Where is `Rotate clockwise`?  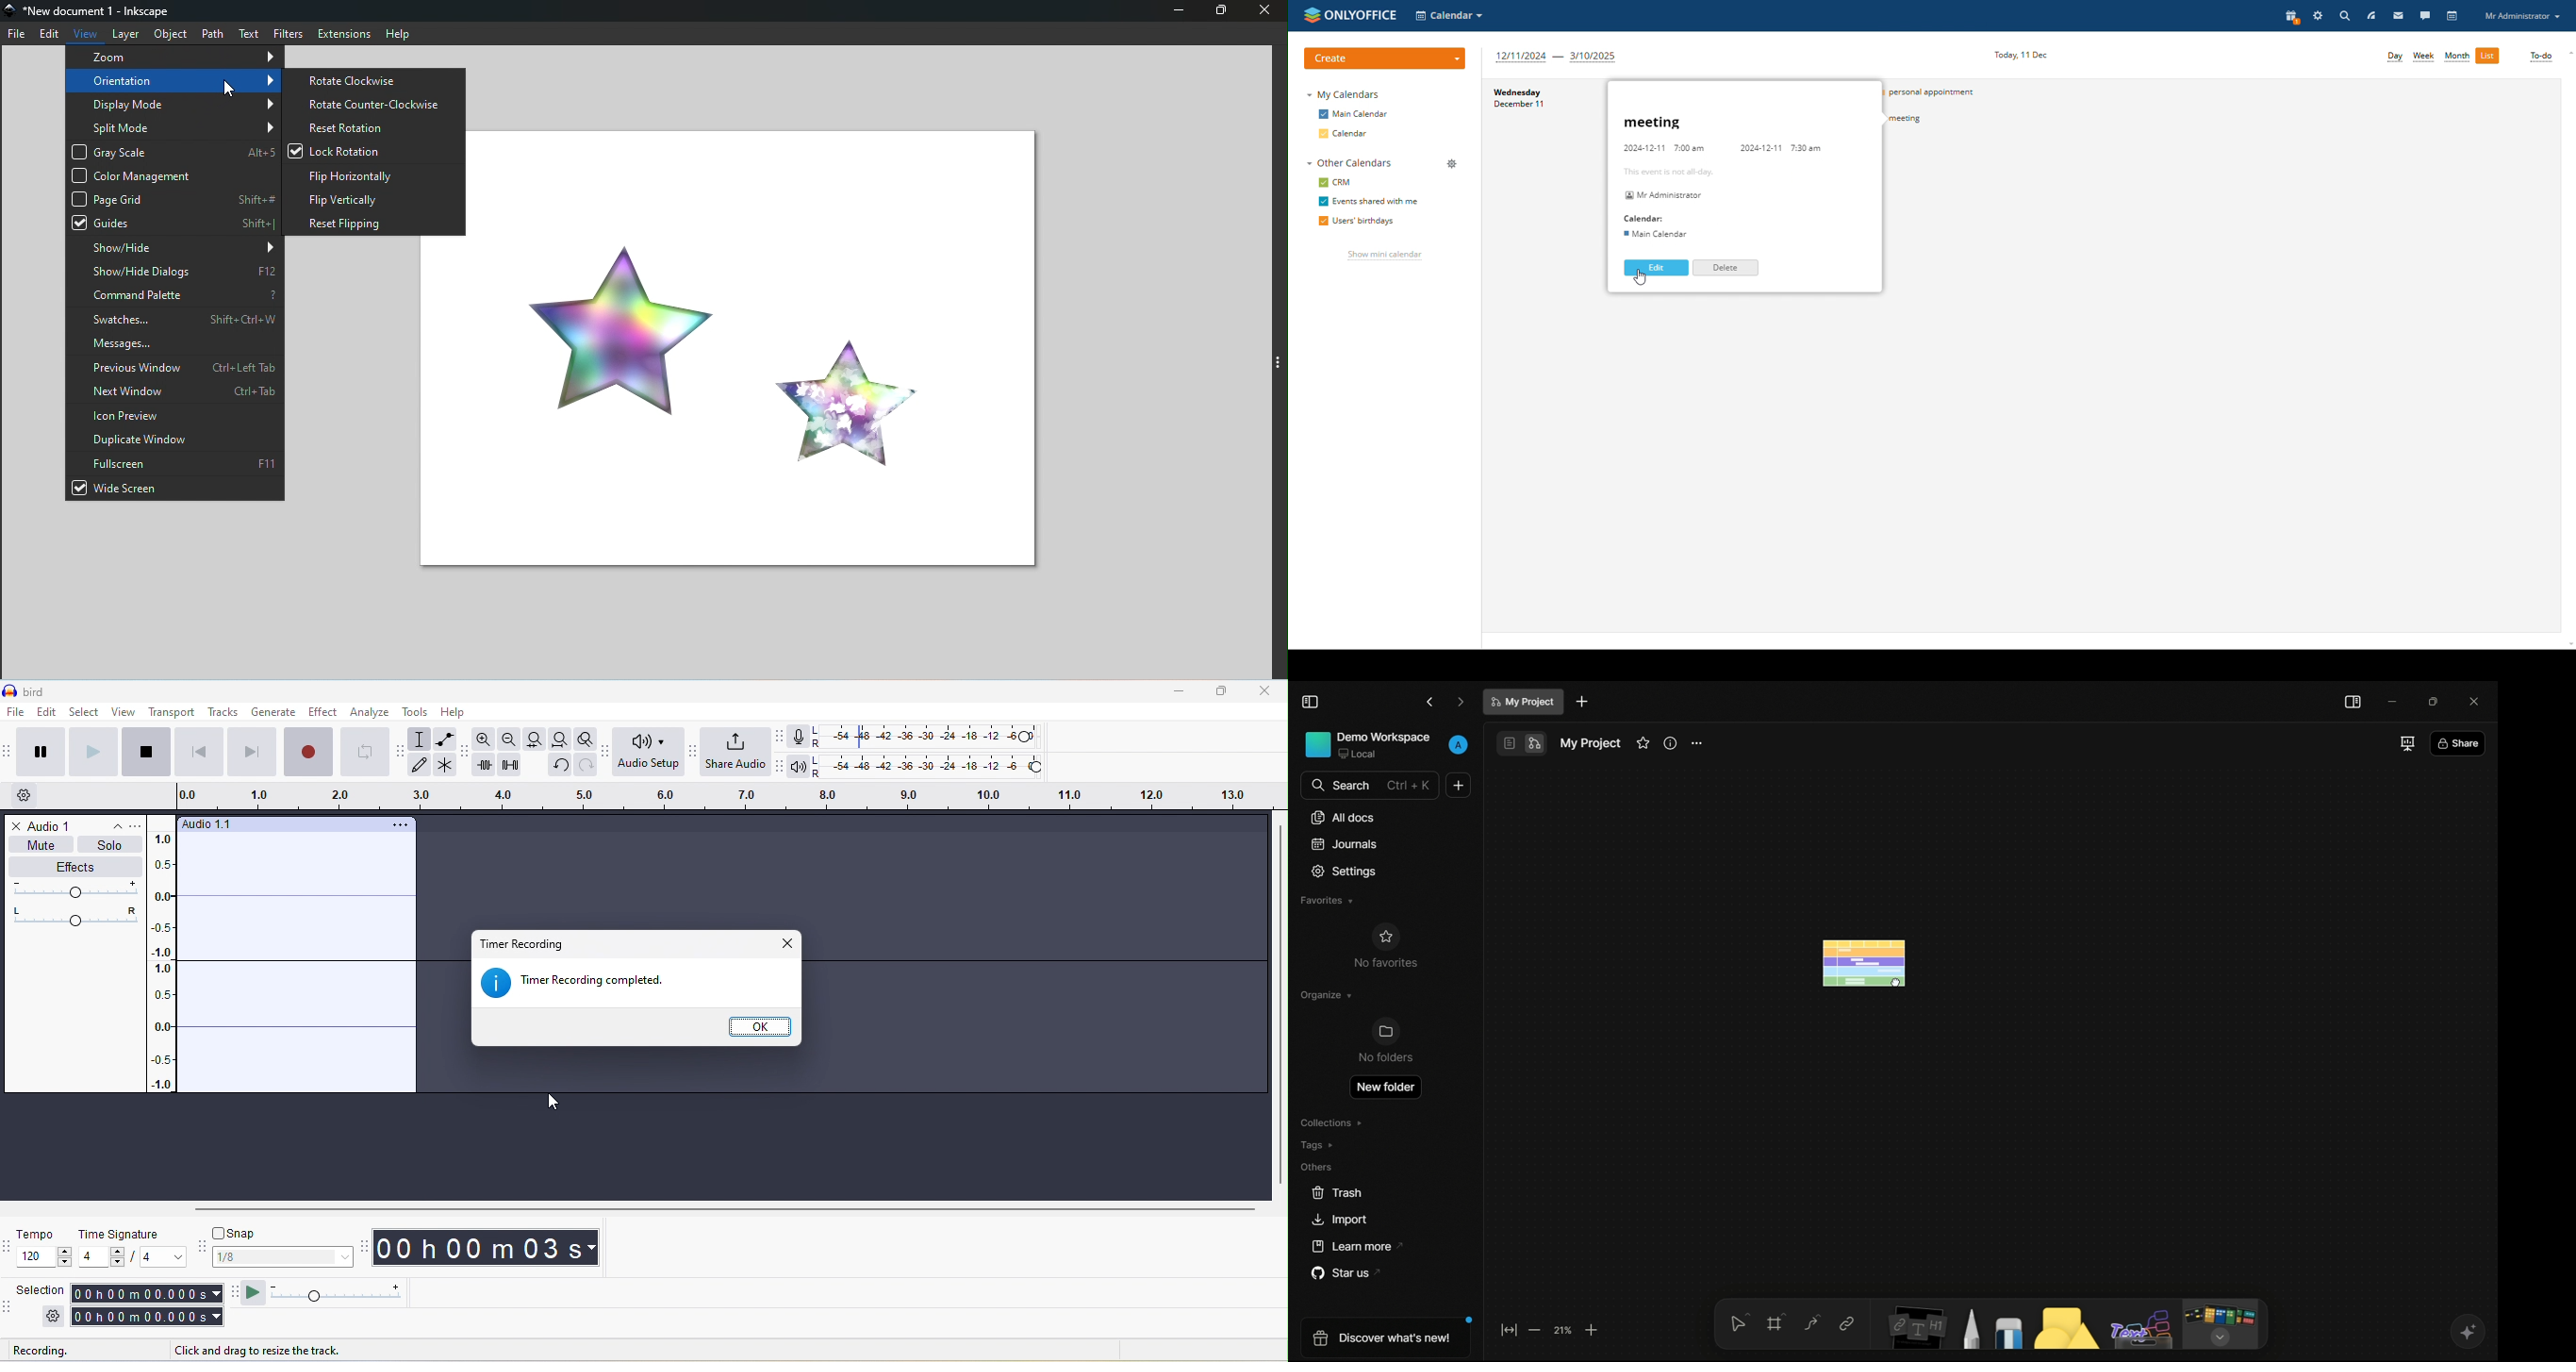
Rotate clockwise is located at coordinates (372, 80).